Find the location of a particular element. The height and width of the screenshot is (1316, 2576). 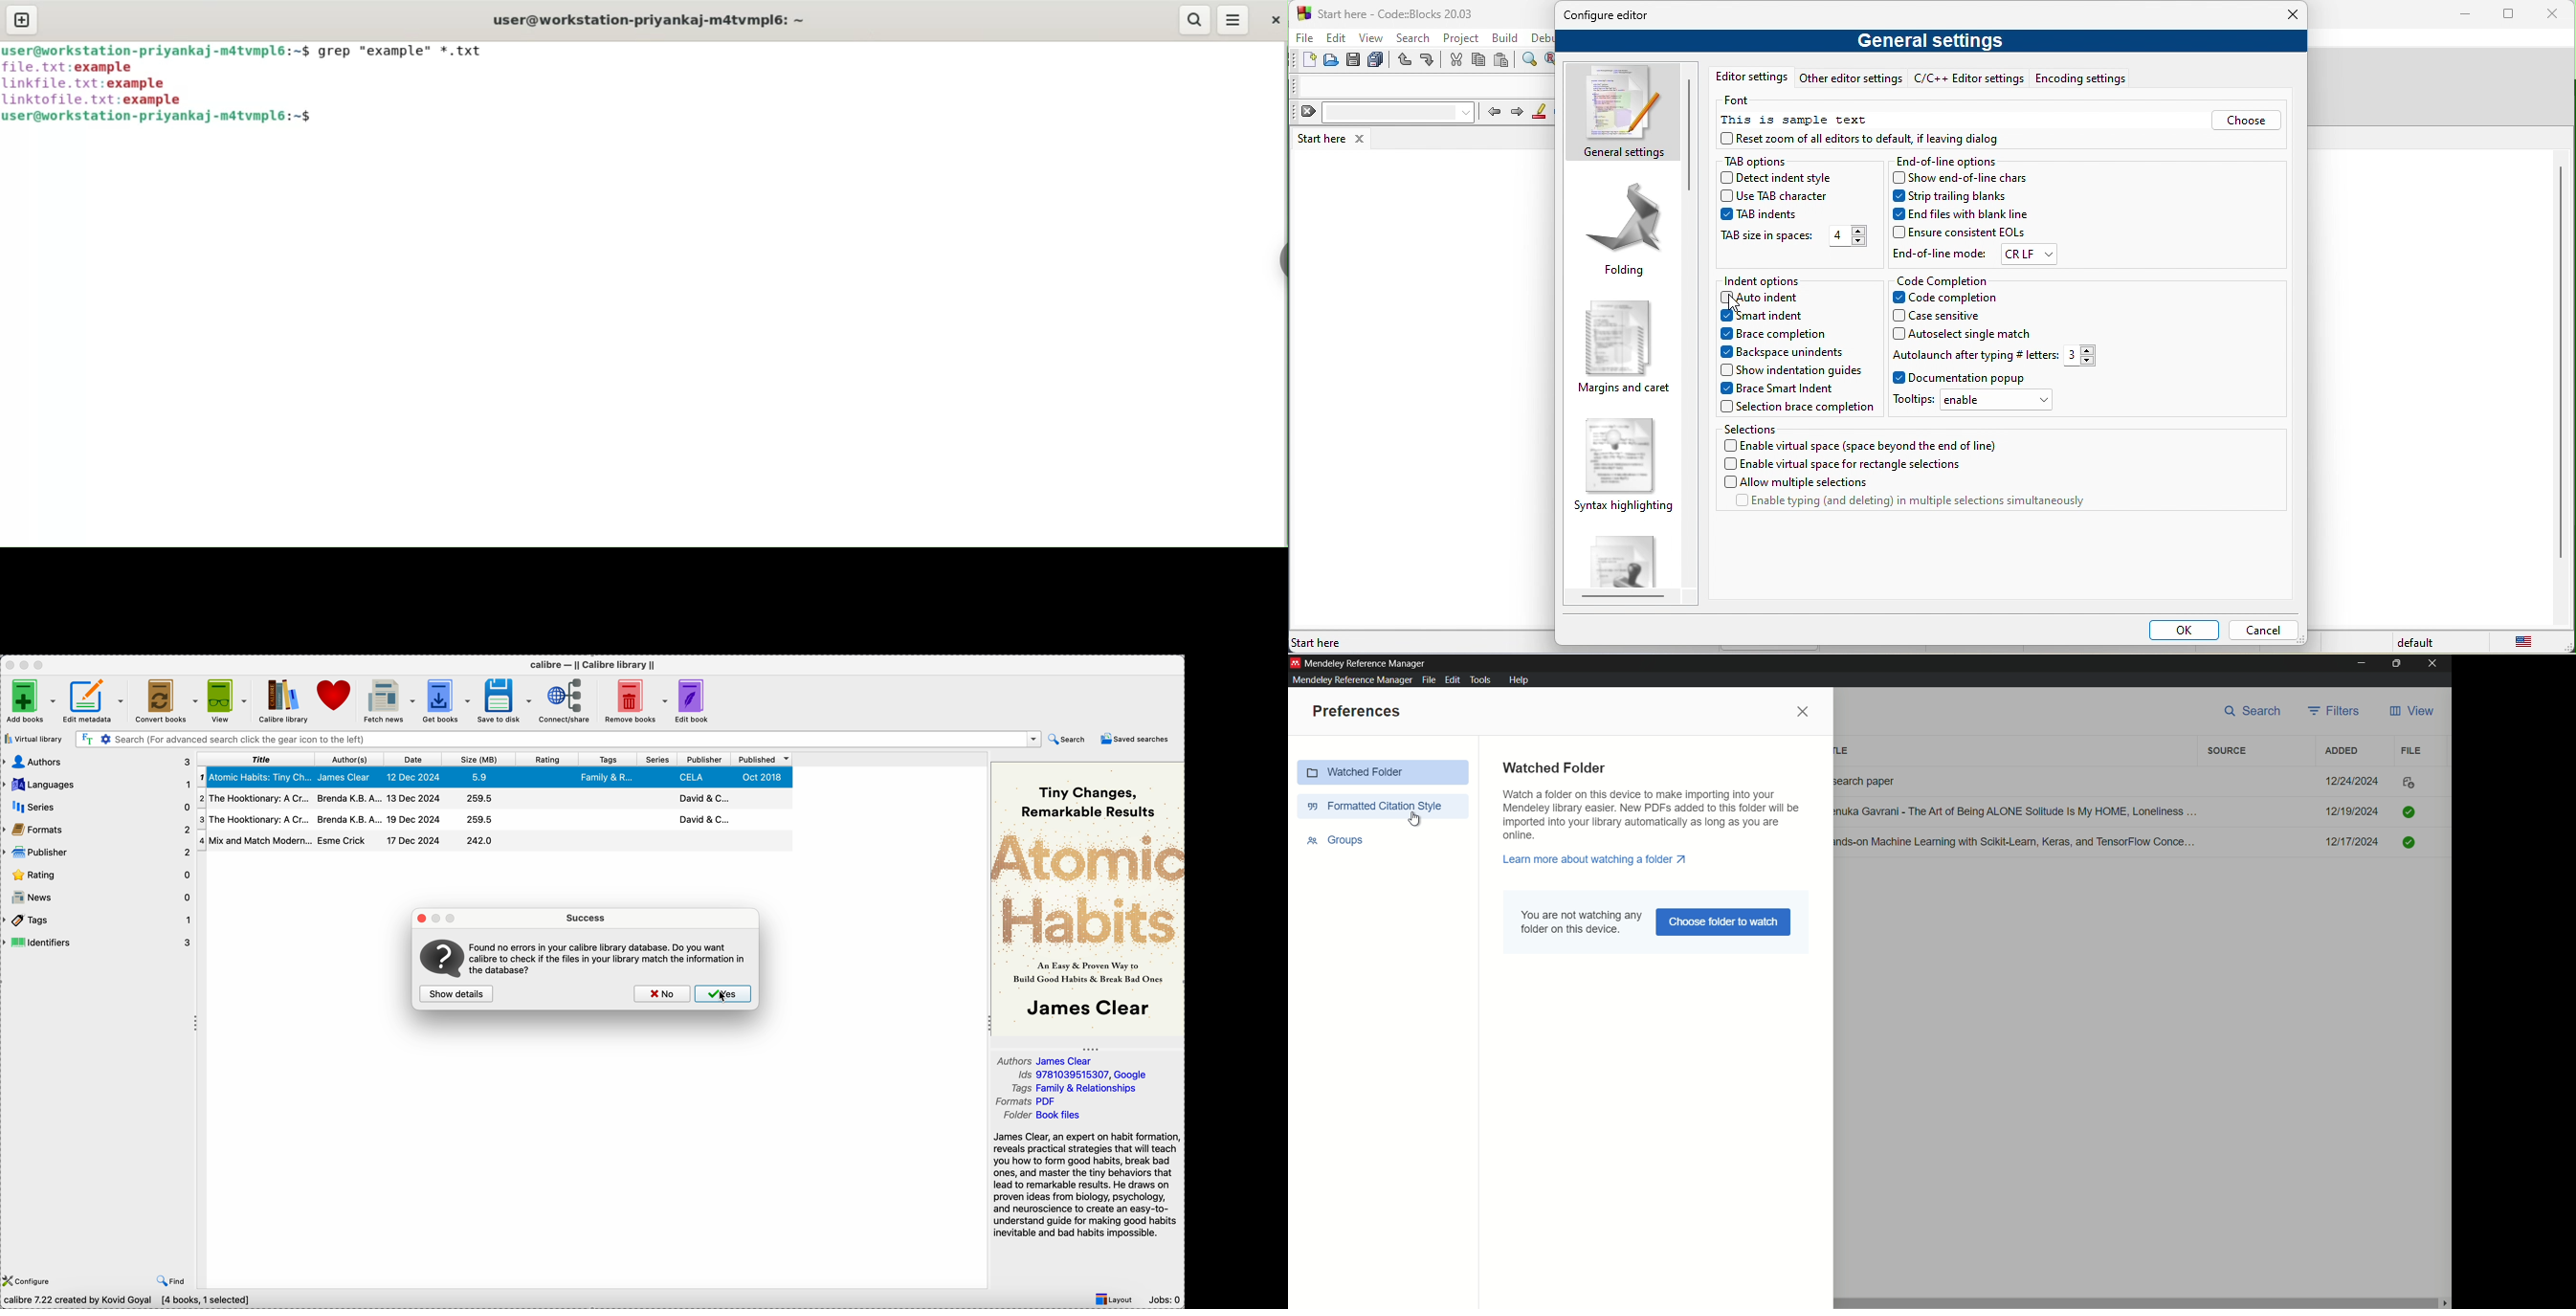

click on yes is located at coordinates (726, 995).